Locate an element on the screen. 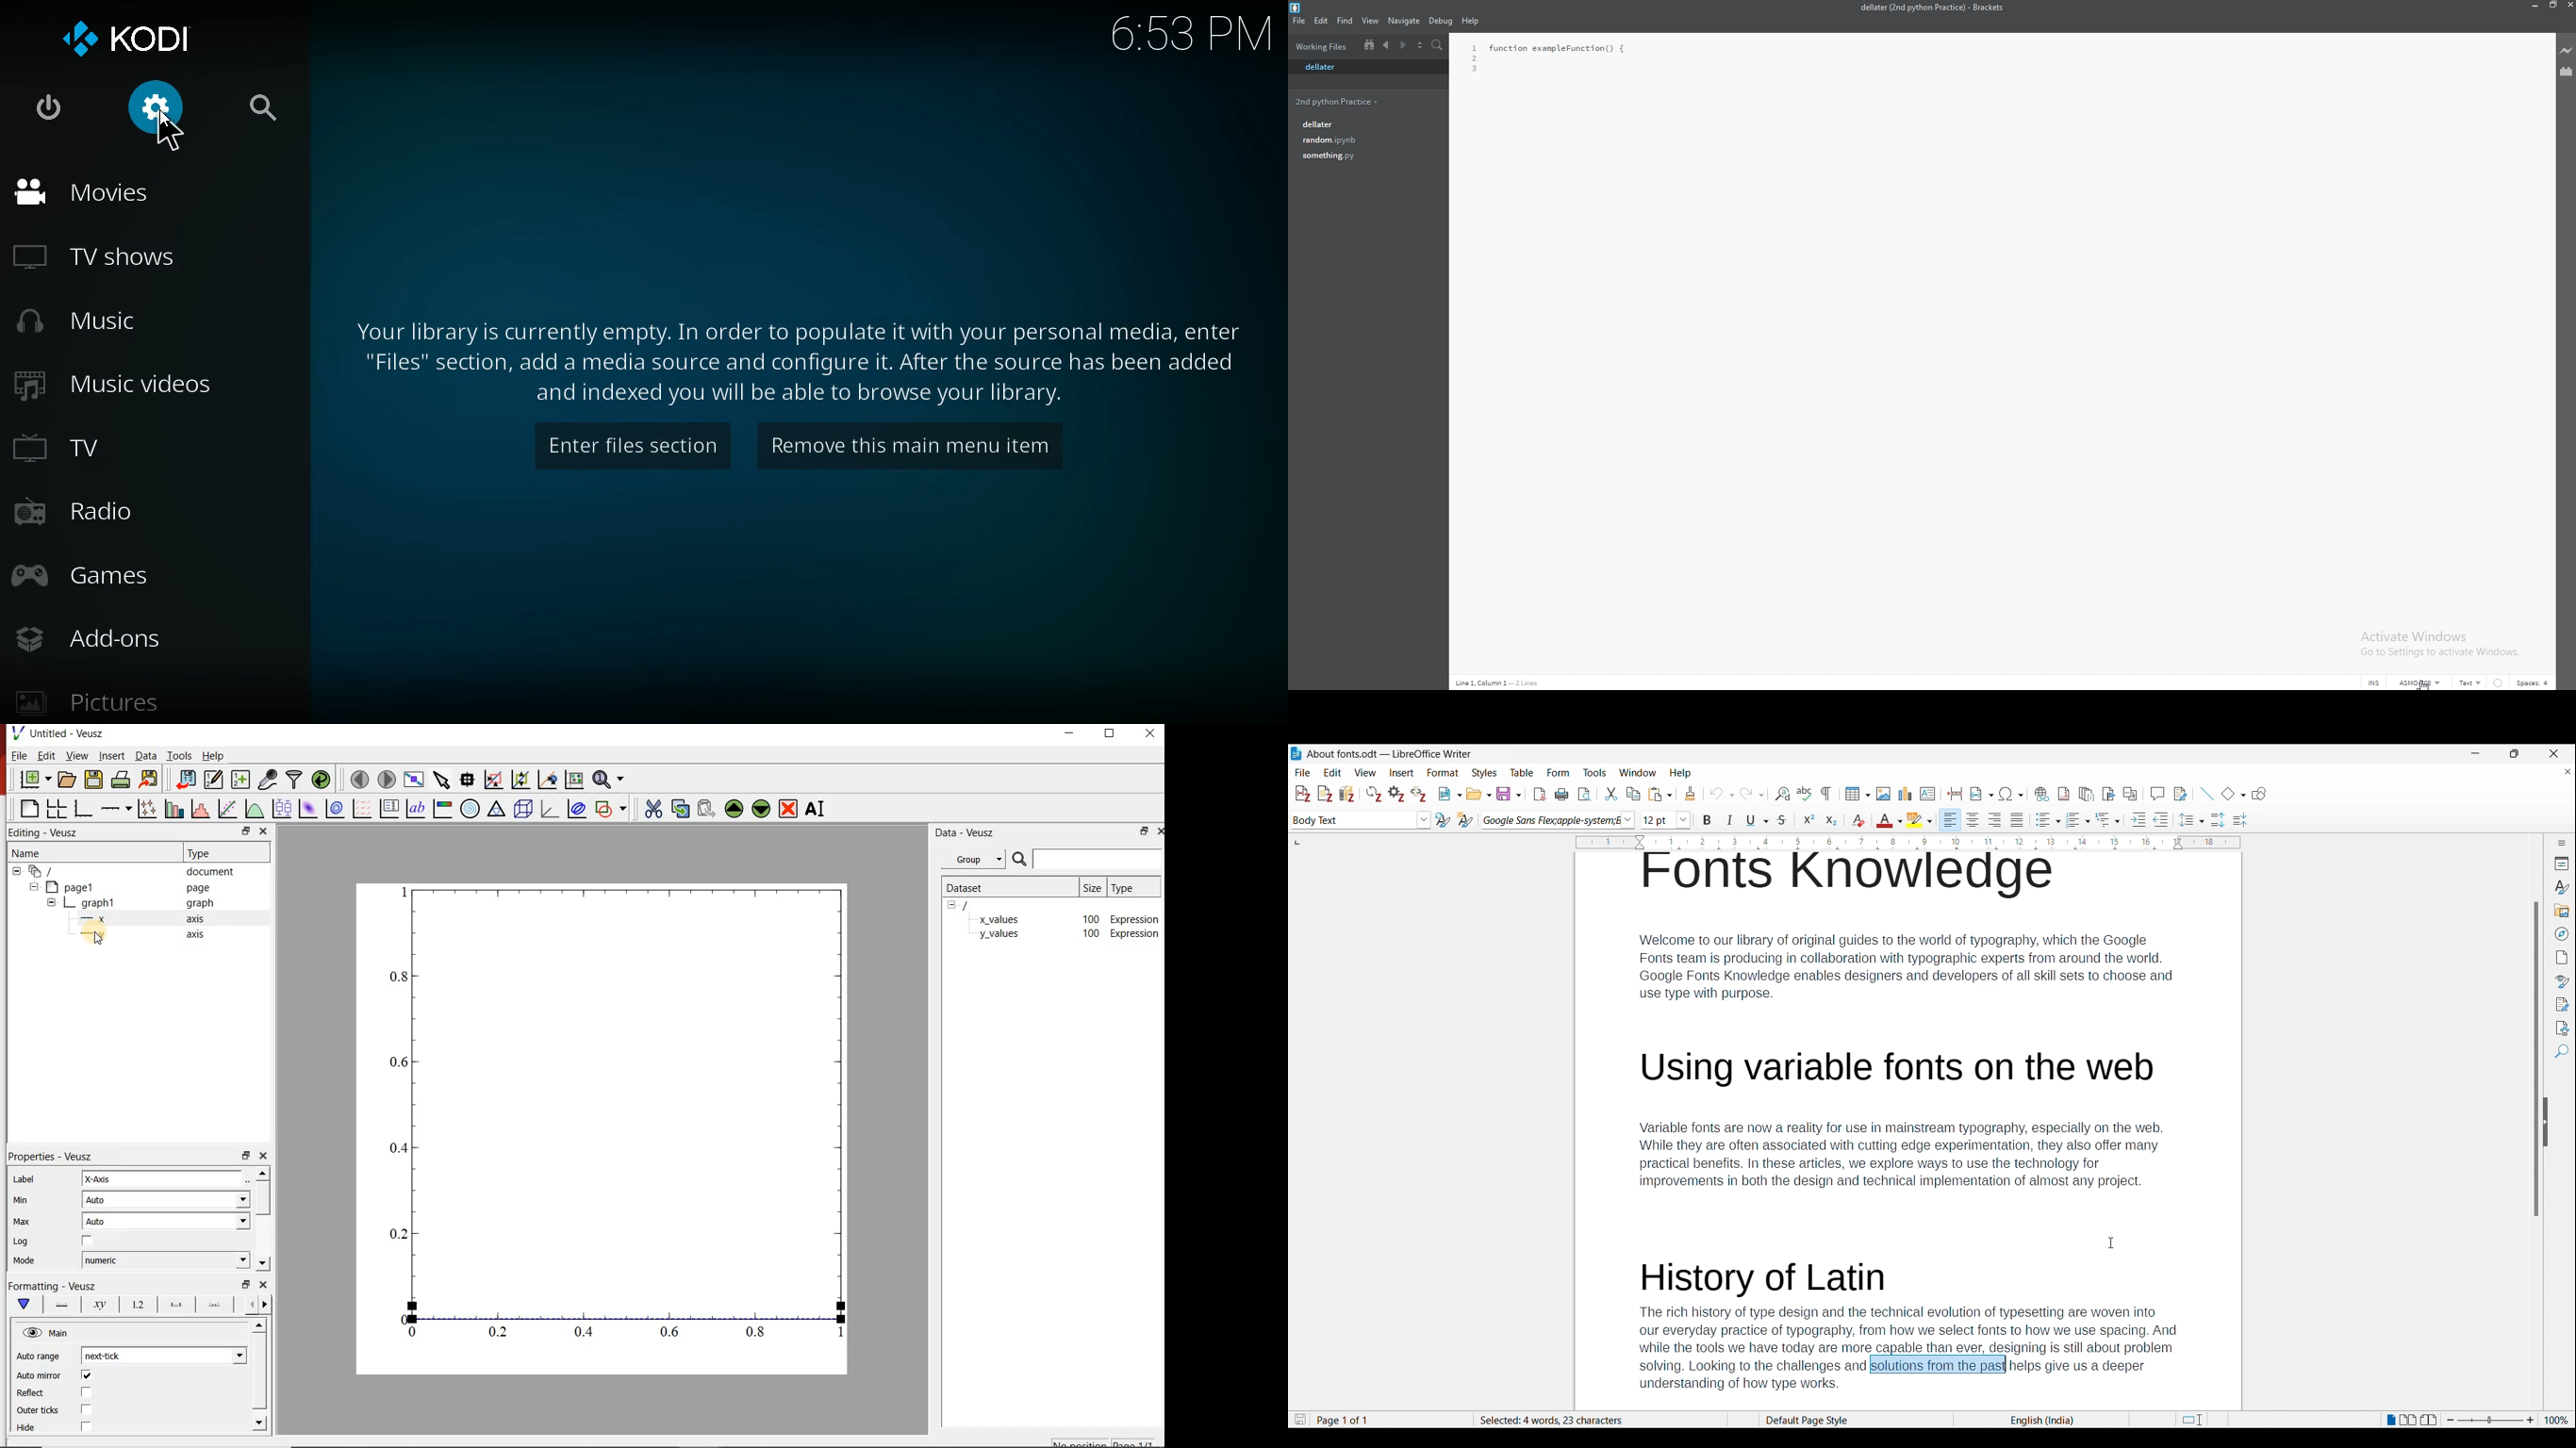  auto is located at coordinates (166, 1199).